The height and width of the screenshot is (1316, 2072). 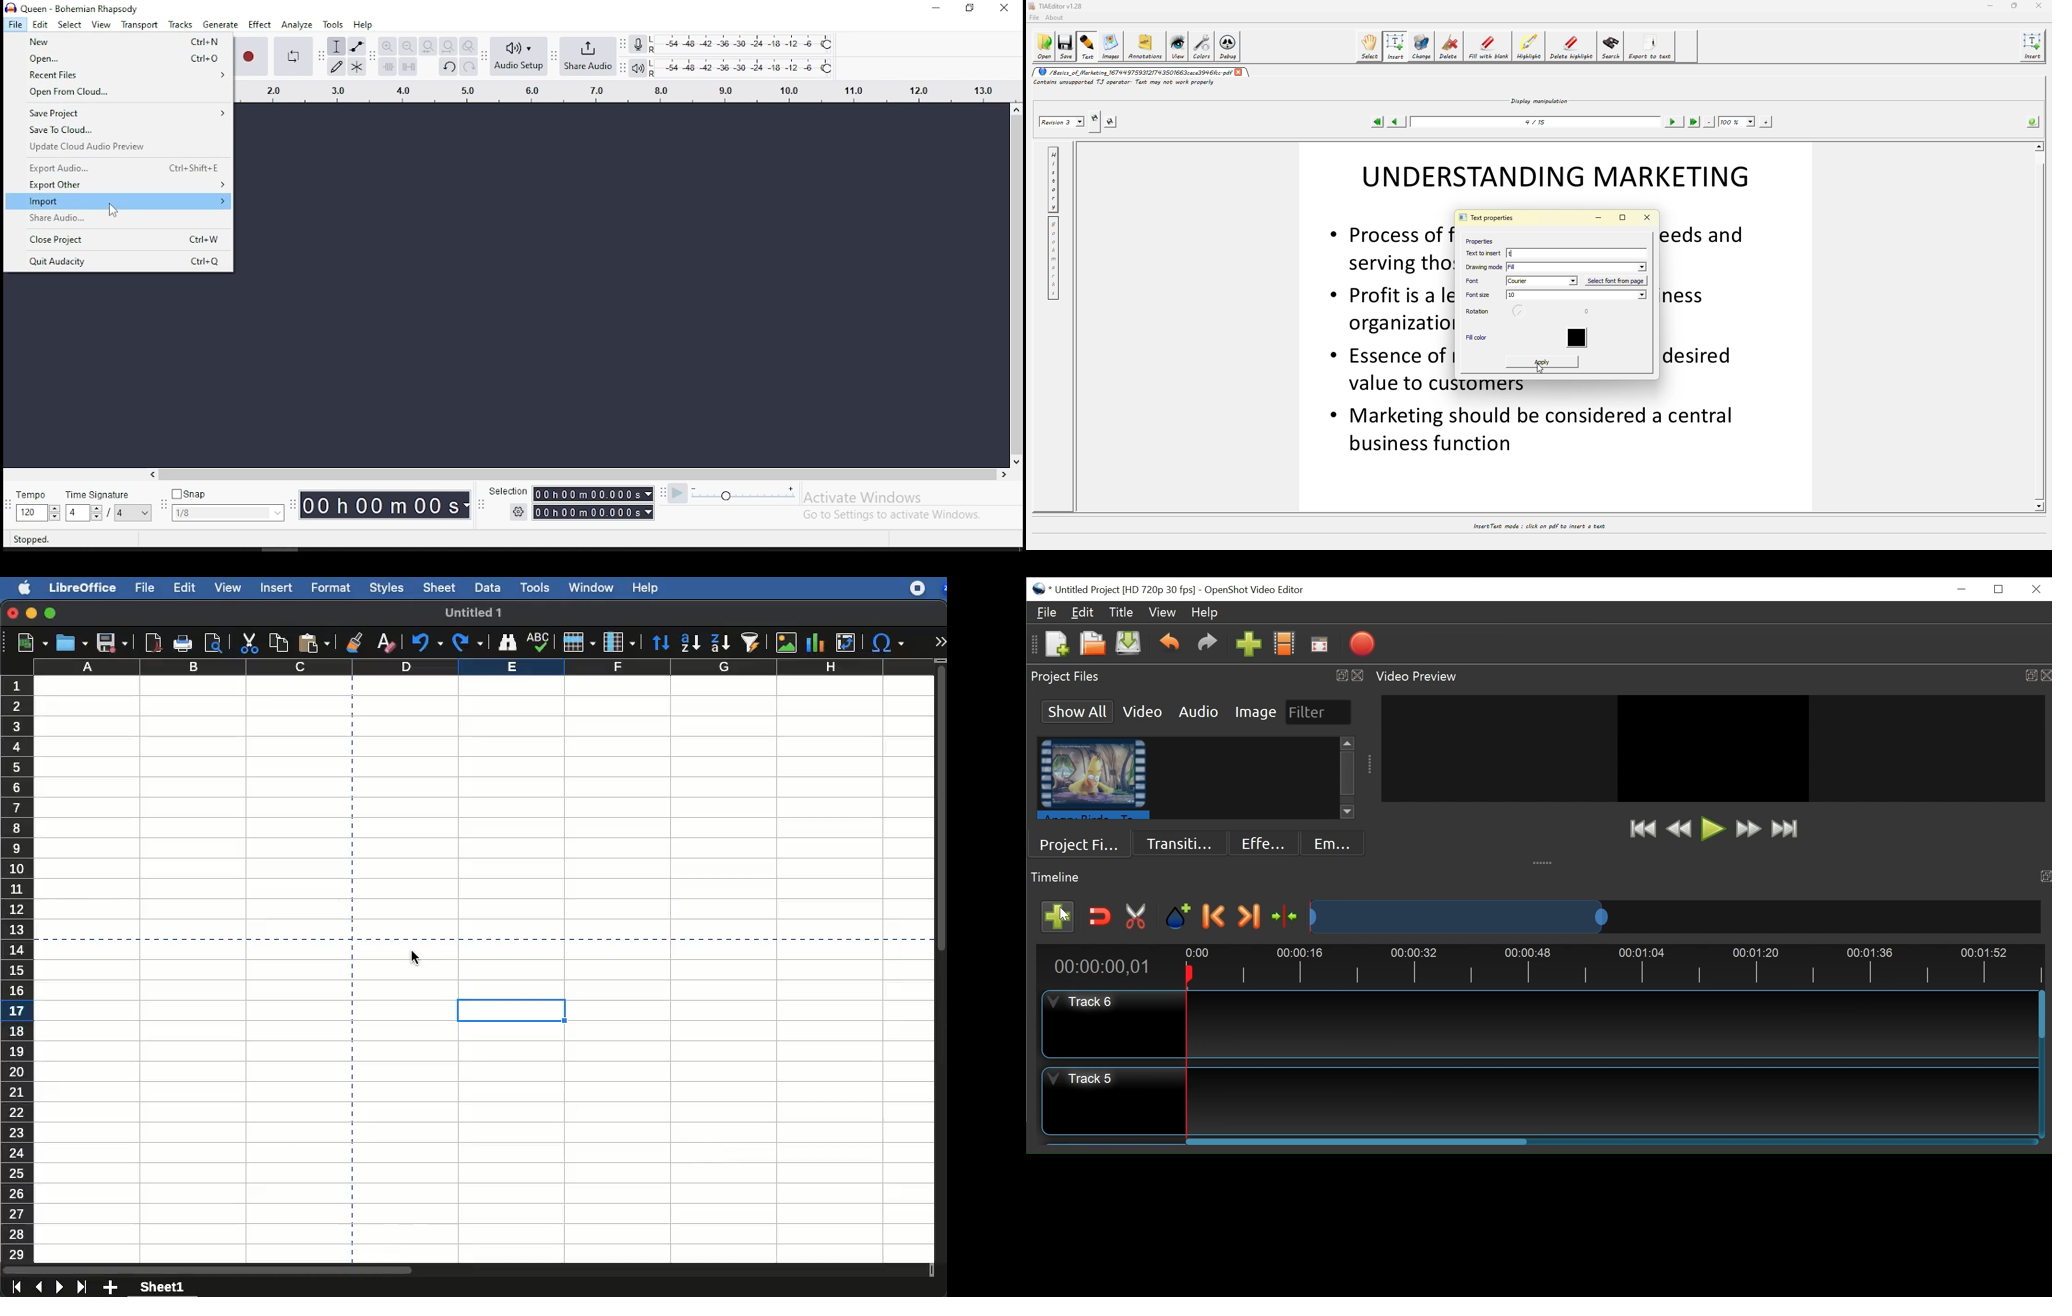 What do you see at coordinates (679, 494) in the screenshot?
I see `play at speed` at bounding box center [679, 494].